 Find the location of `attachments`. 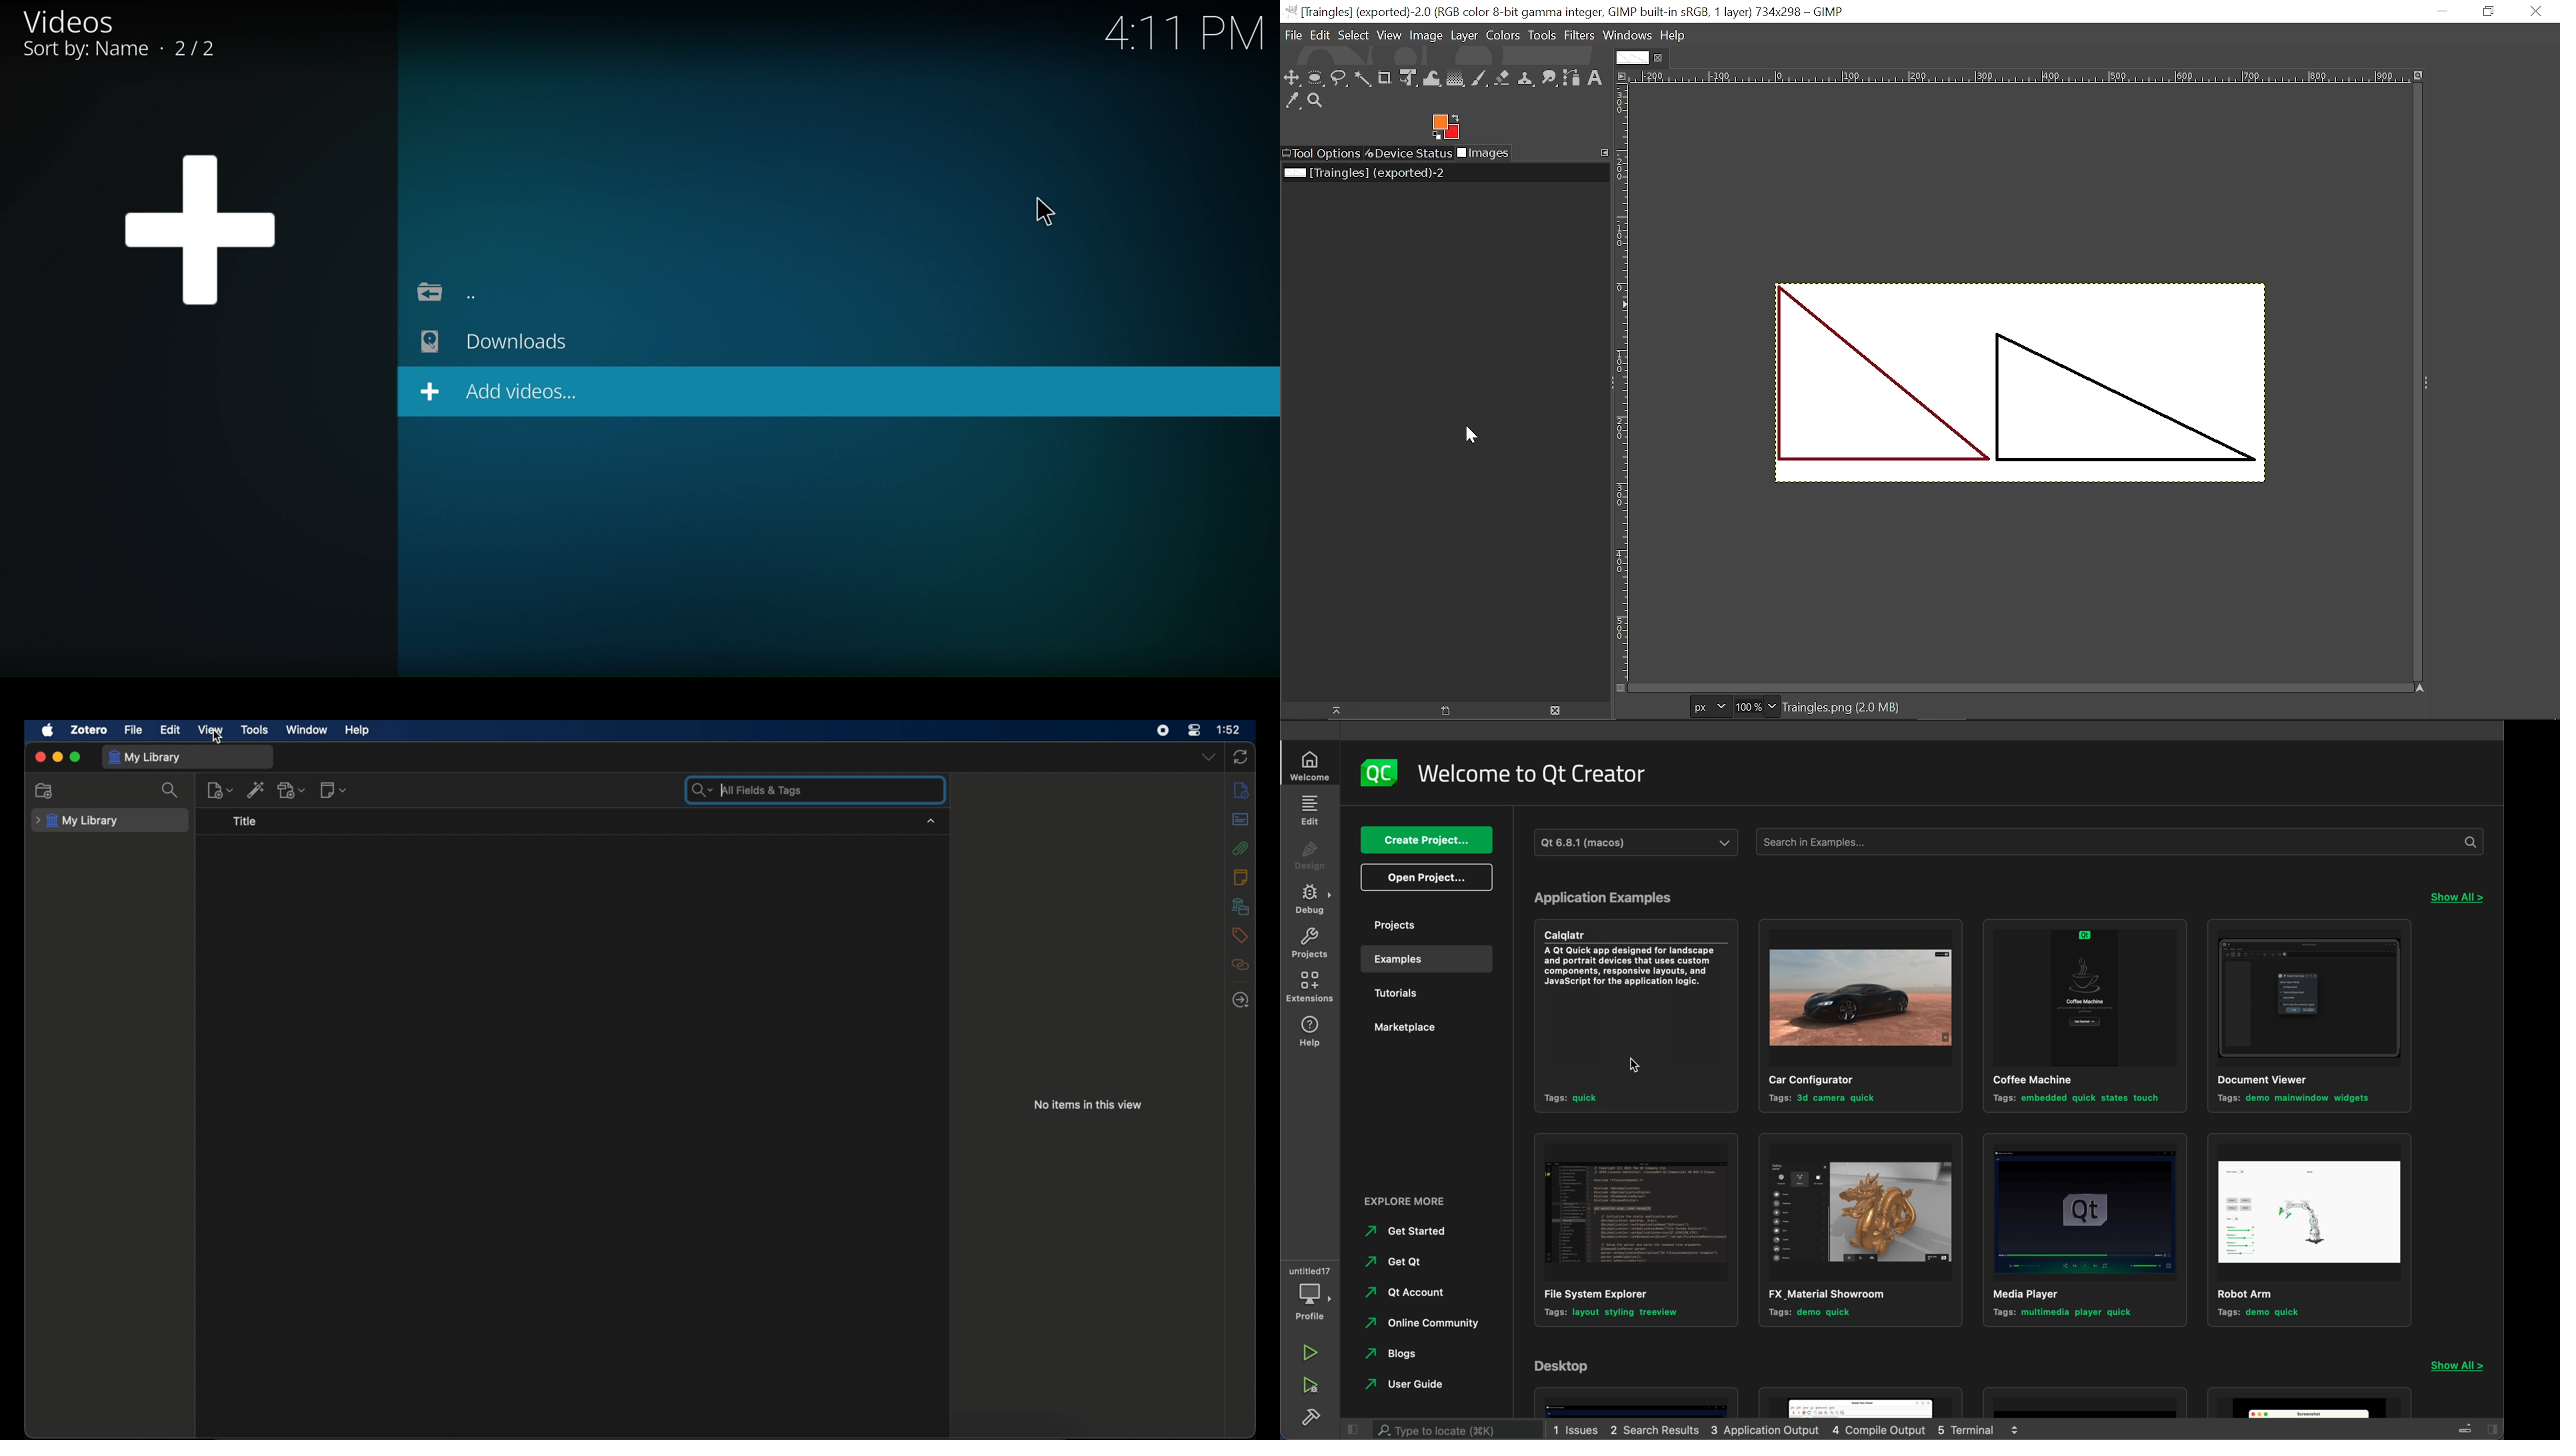

attachments is located at coordinates (1240, 848).